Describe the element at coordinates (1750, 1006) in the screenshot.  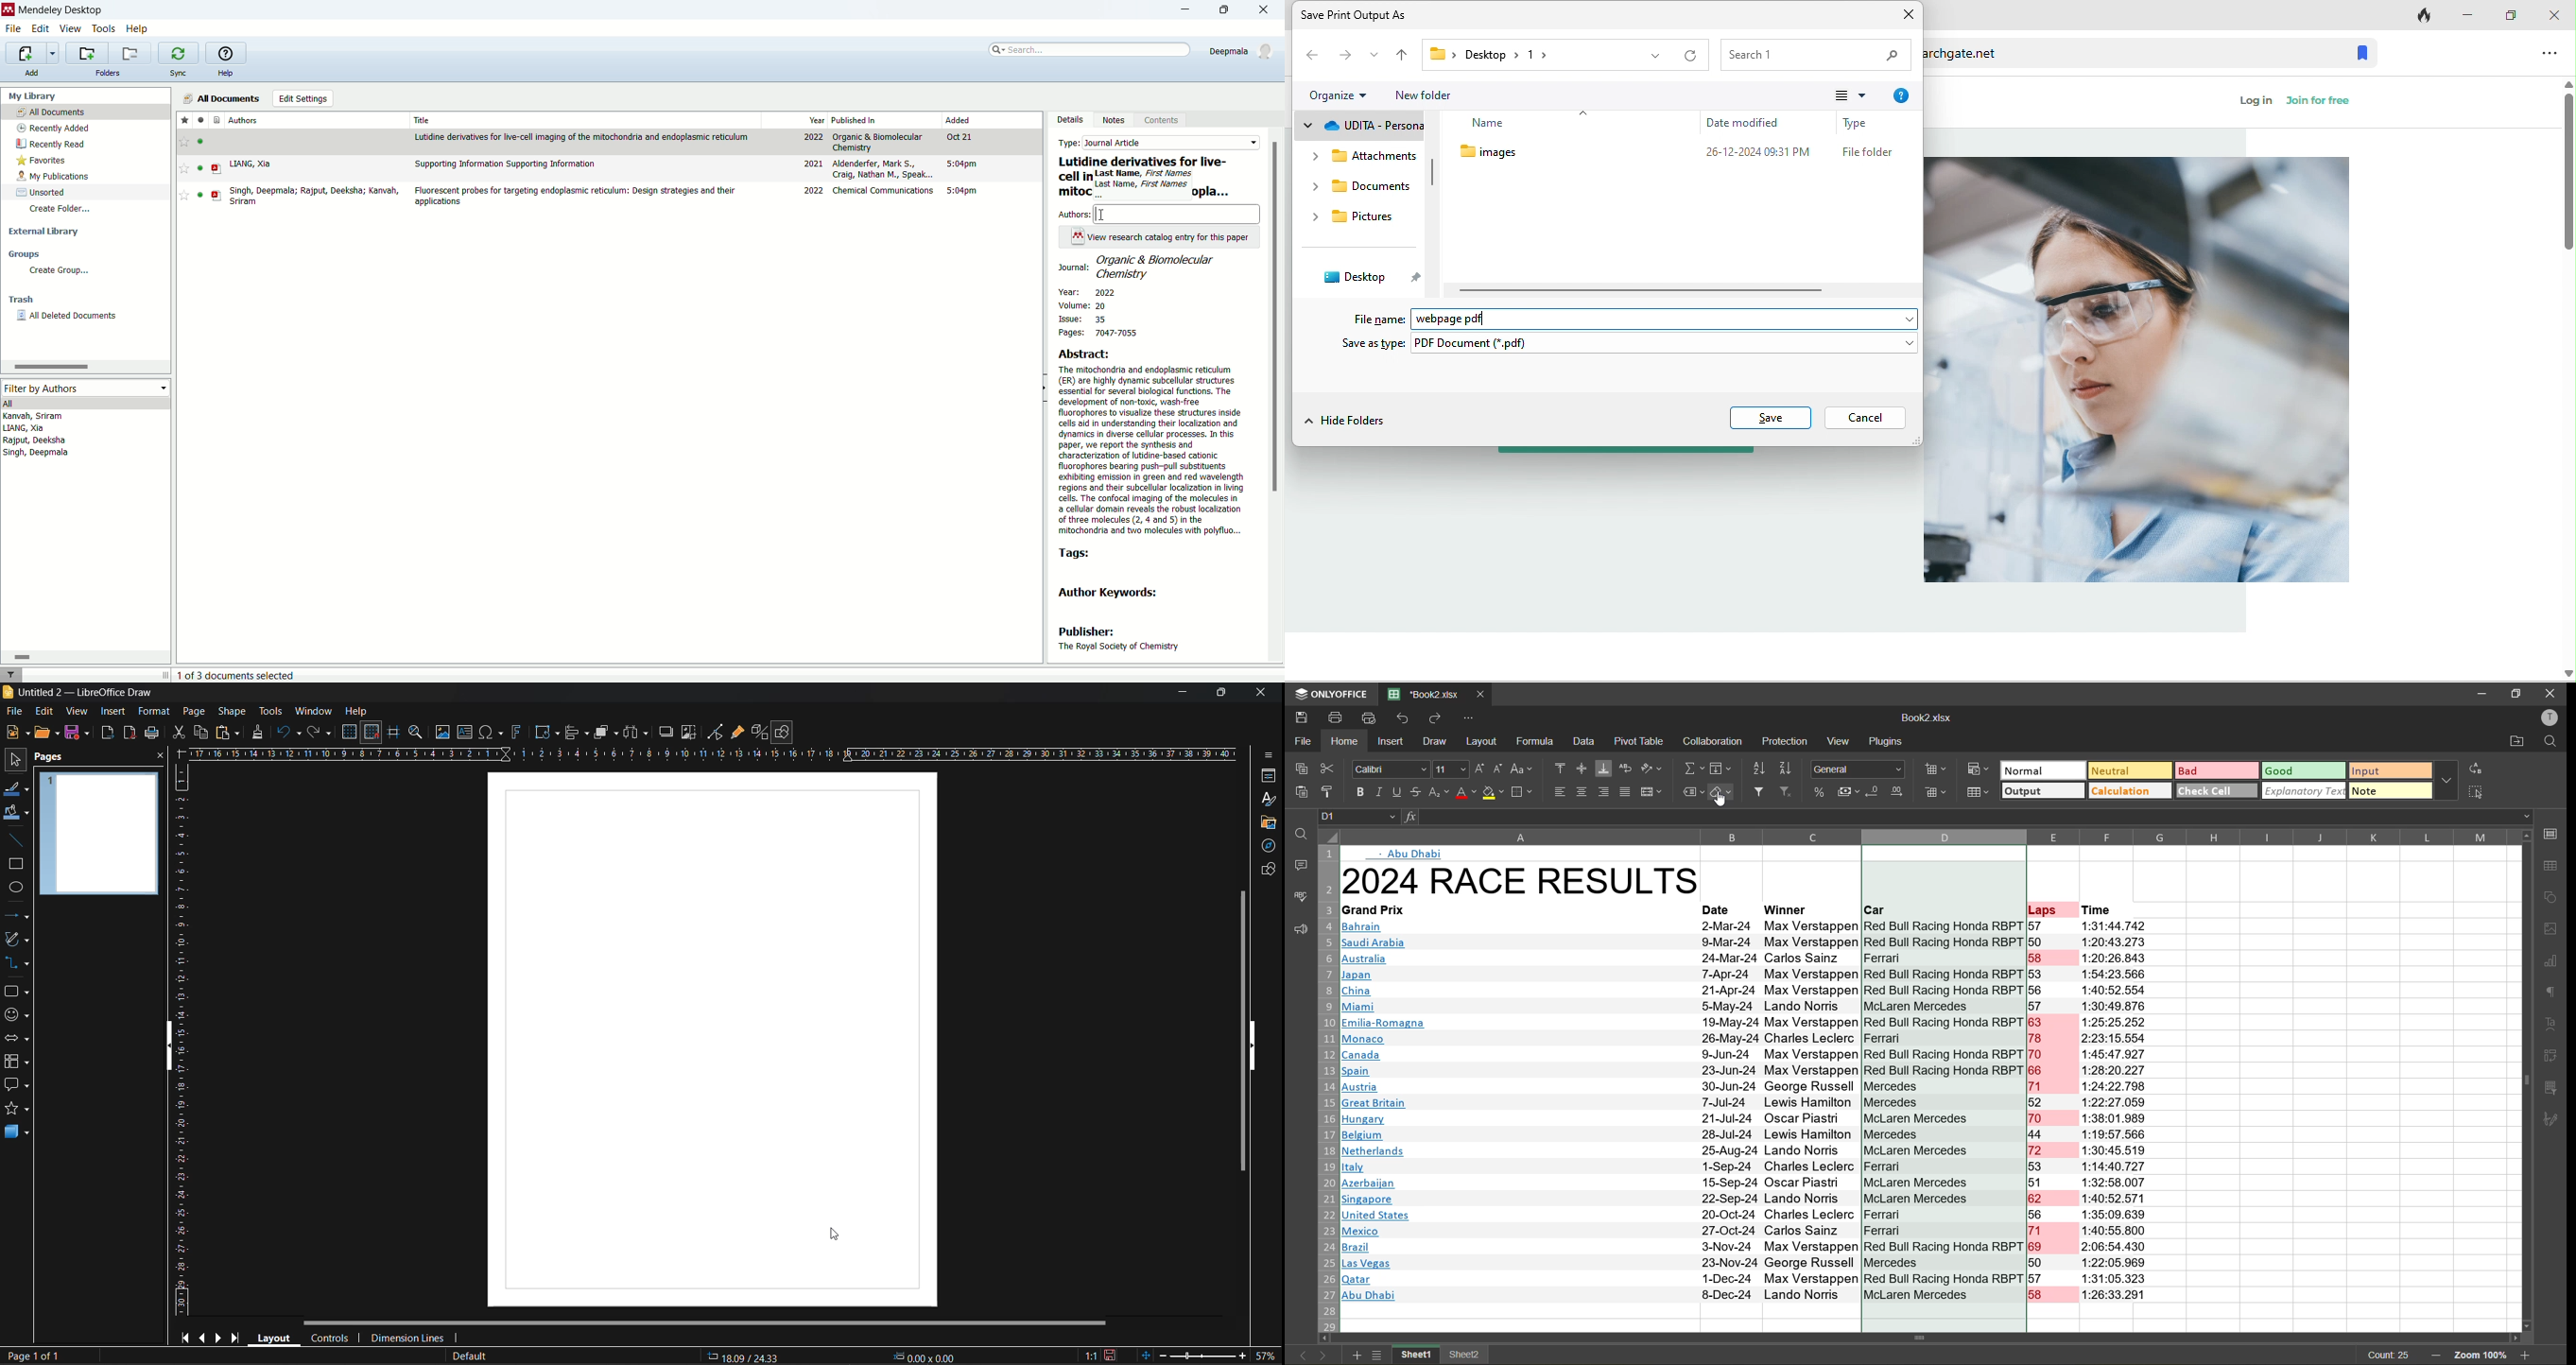
I see `| Miami 55-May-24 Lando Norris McLaren Mercedes 57 1:30:49.876` at that location.